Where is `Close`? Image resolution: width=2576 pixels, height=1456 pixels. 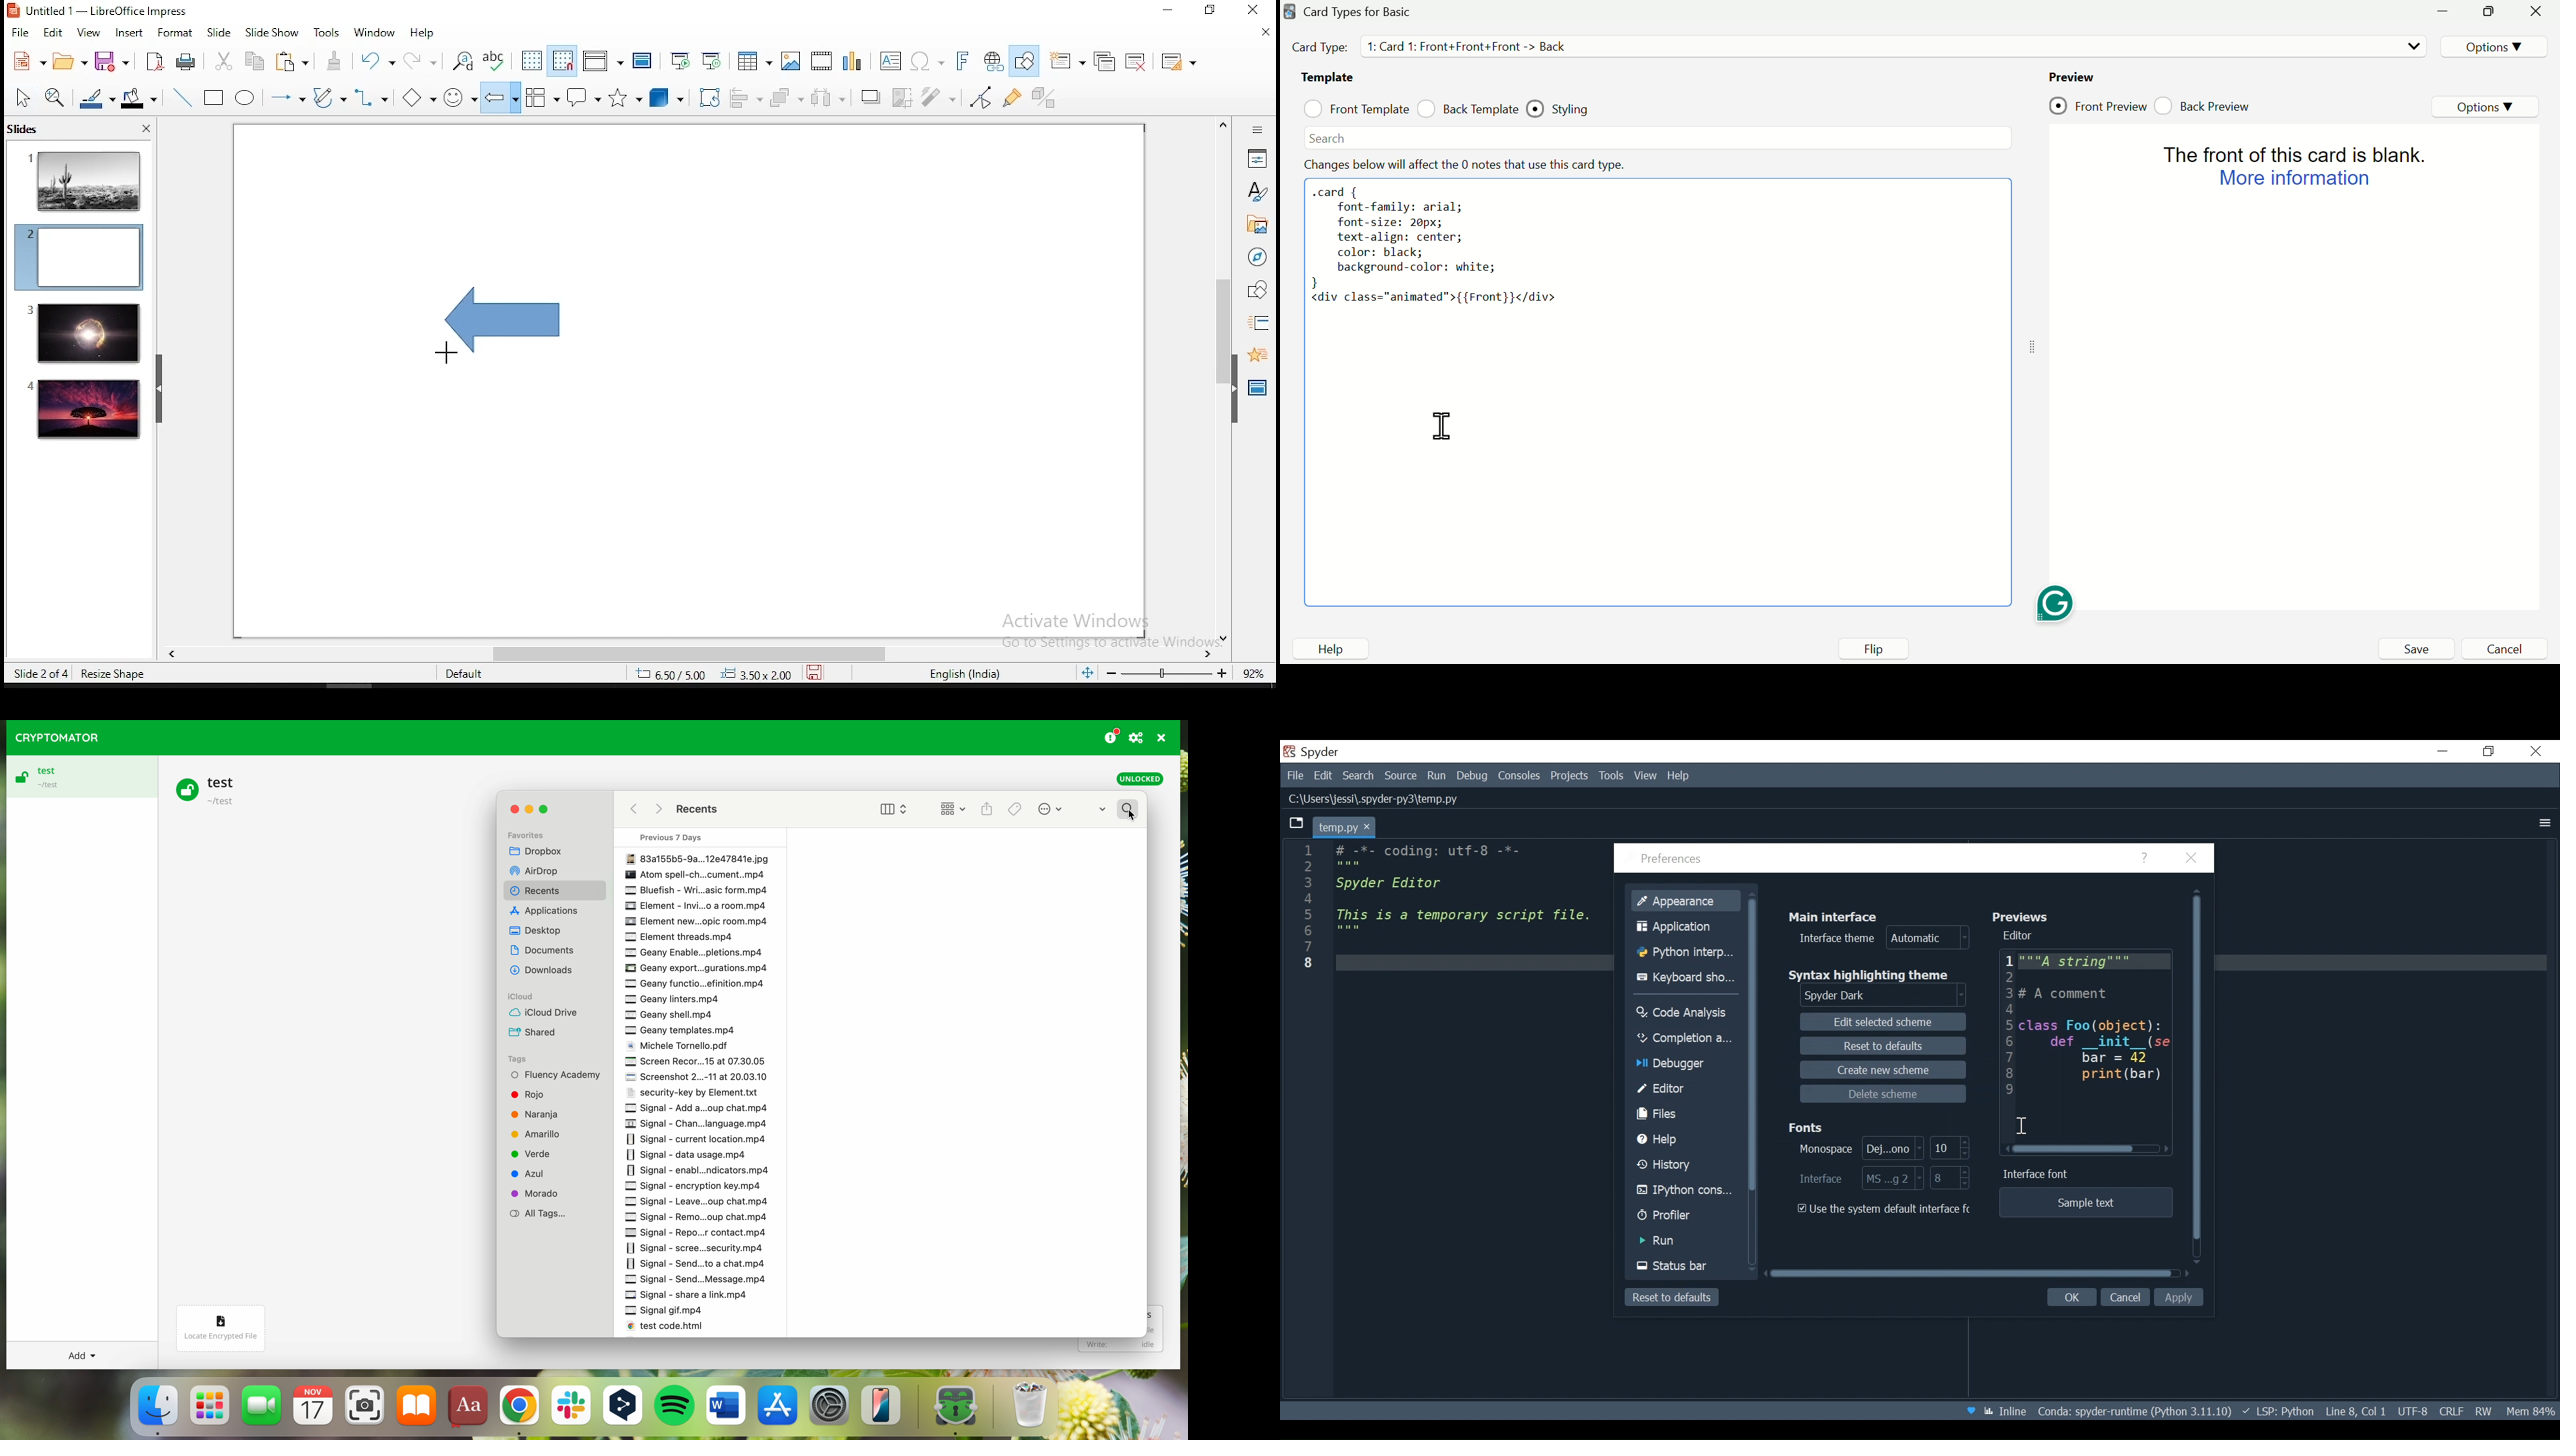 Close is located at coordinates (2537, 750).